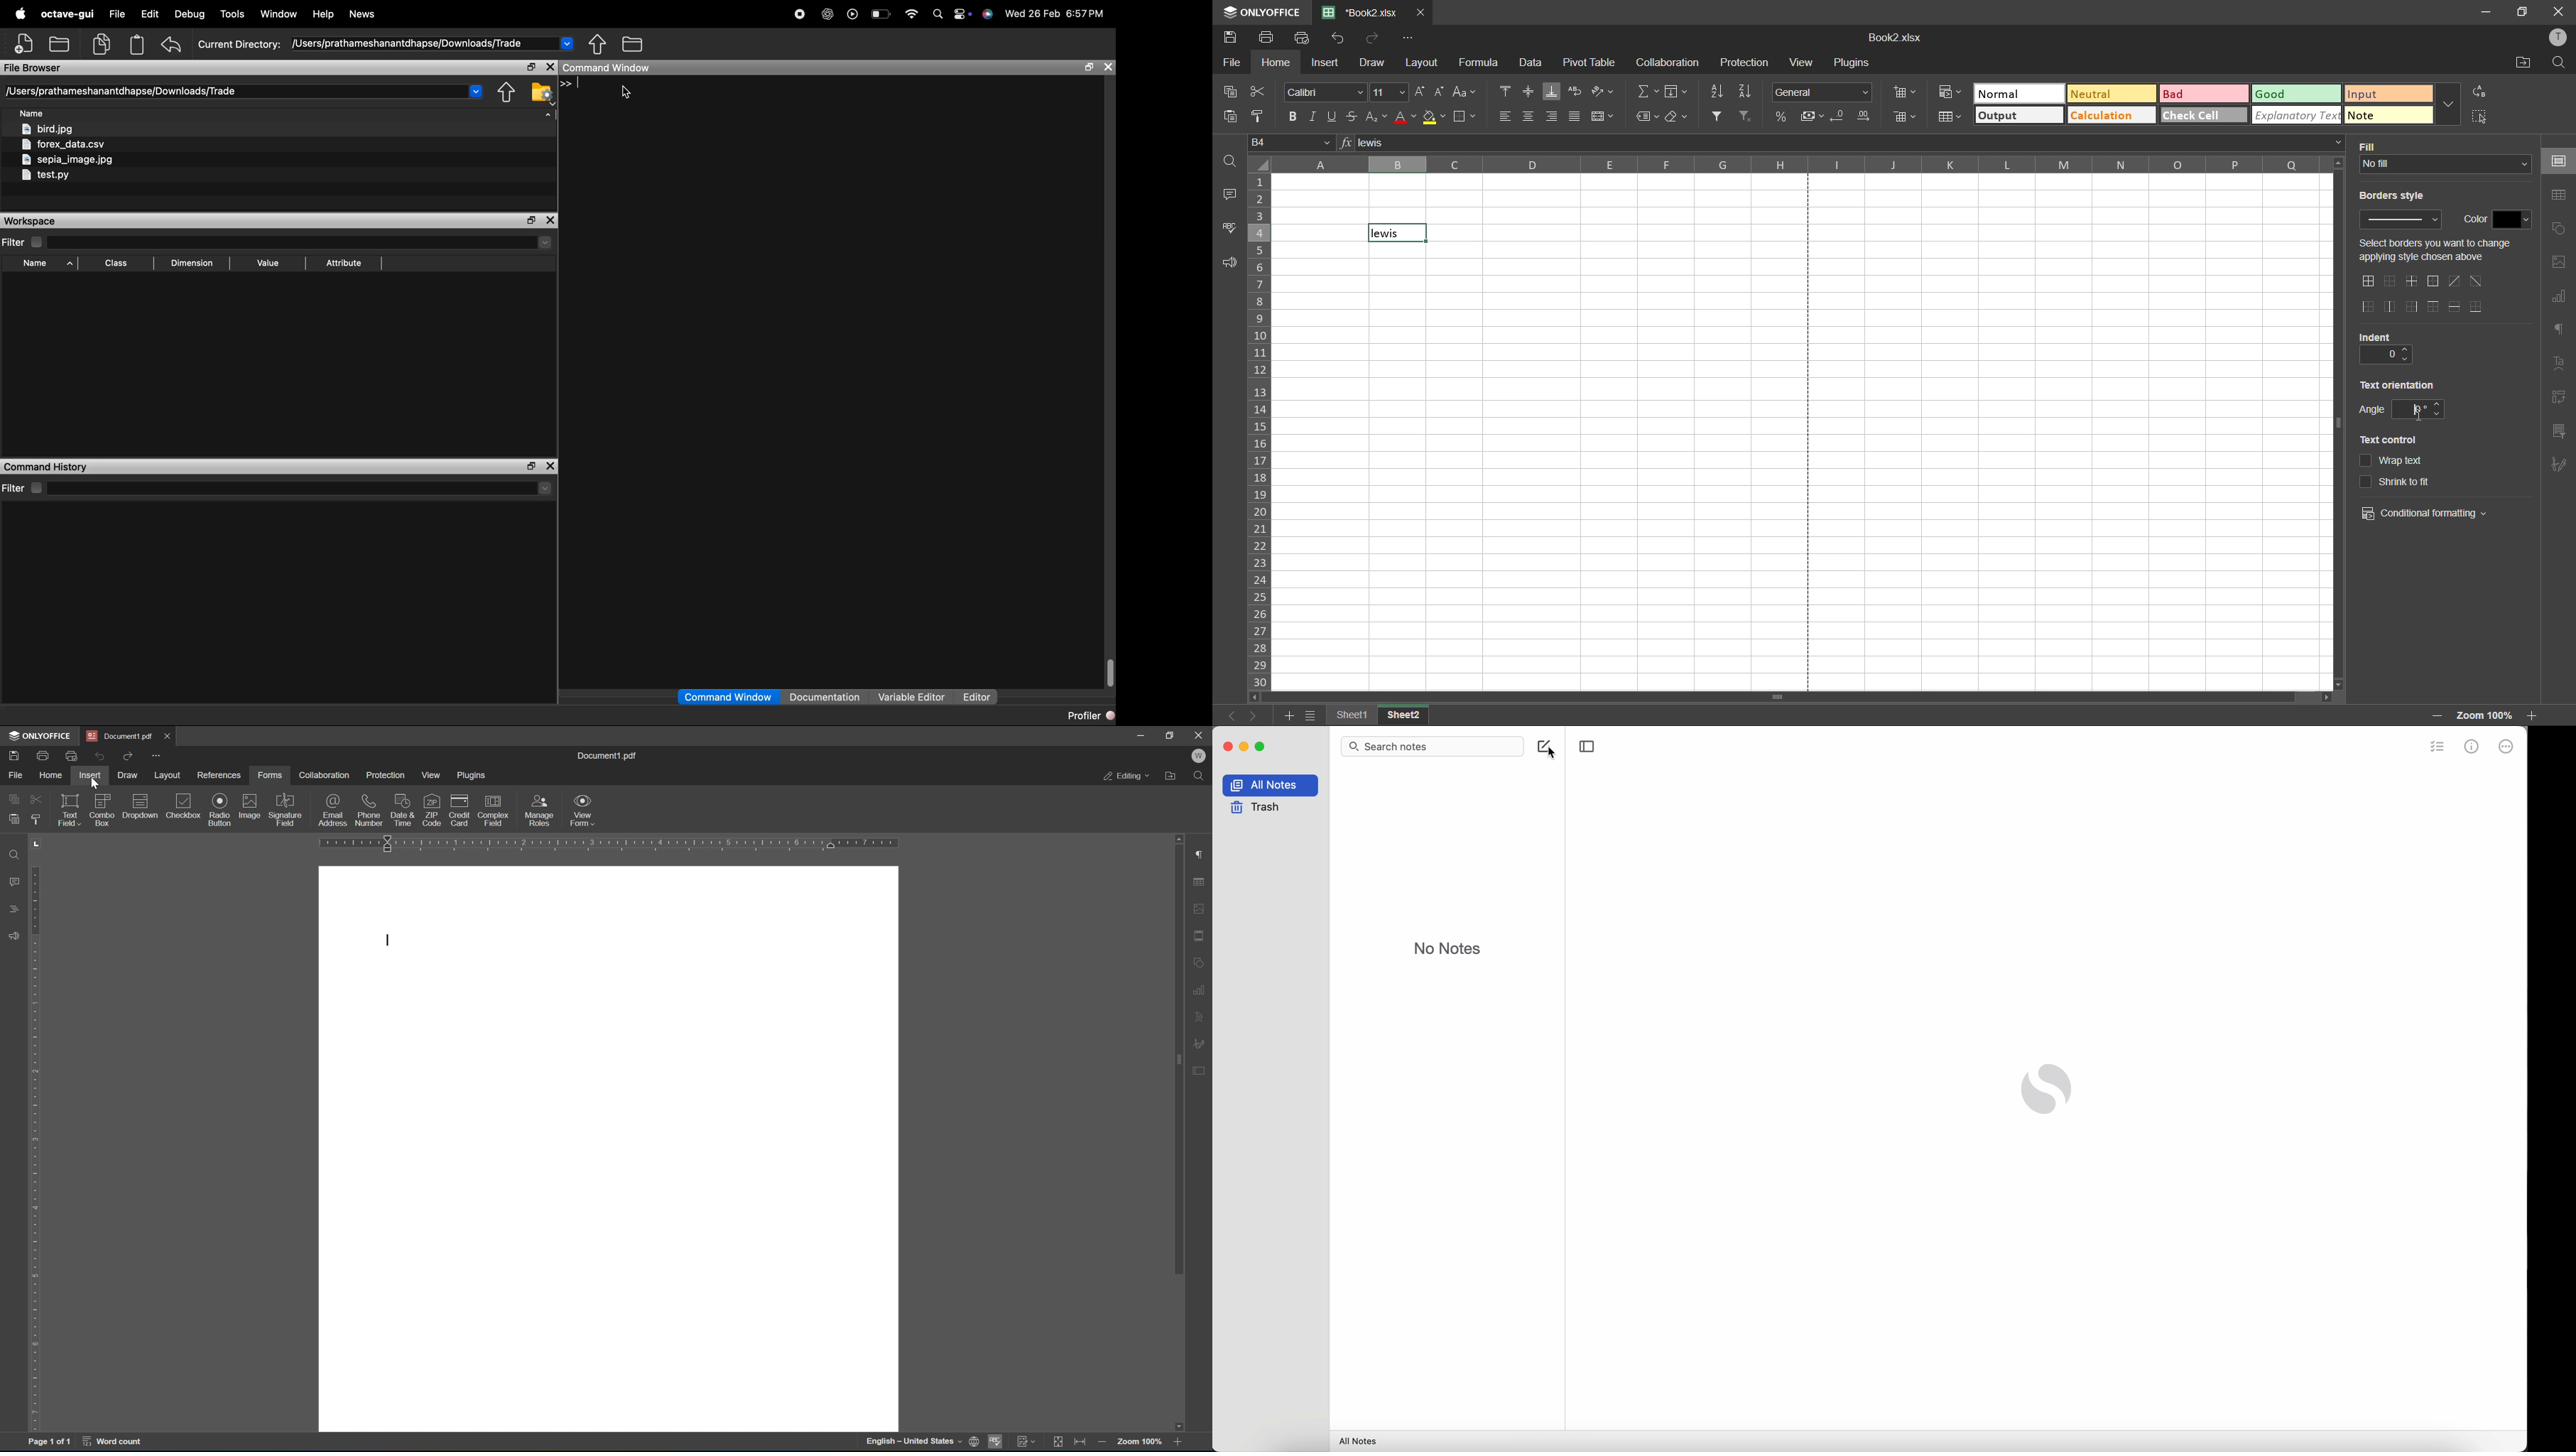 Image resolution: width=2576 pixels, height=1456 pixels. I want to click on date & time, so click(402, 810).